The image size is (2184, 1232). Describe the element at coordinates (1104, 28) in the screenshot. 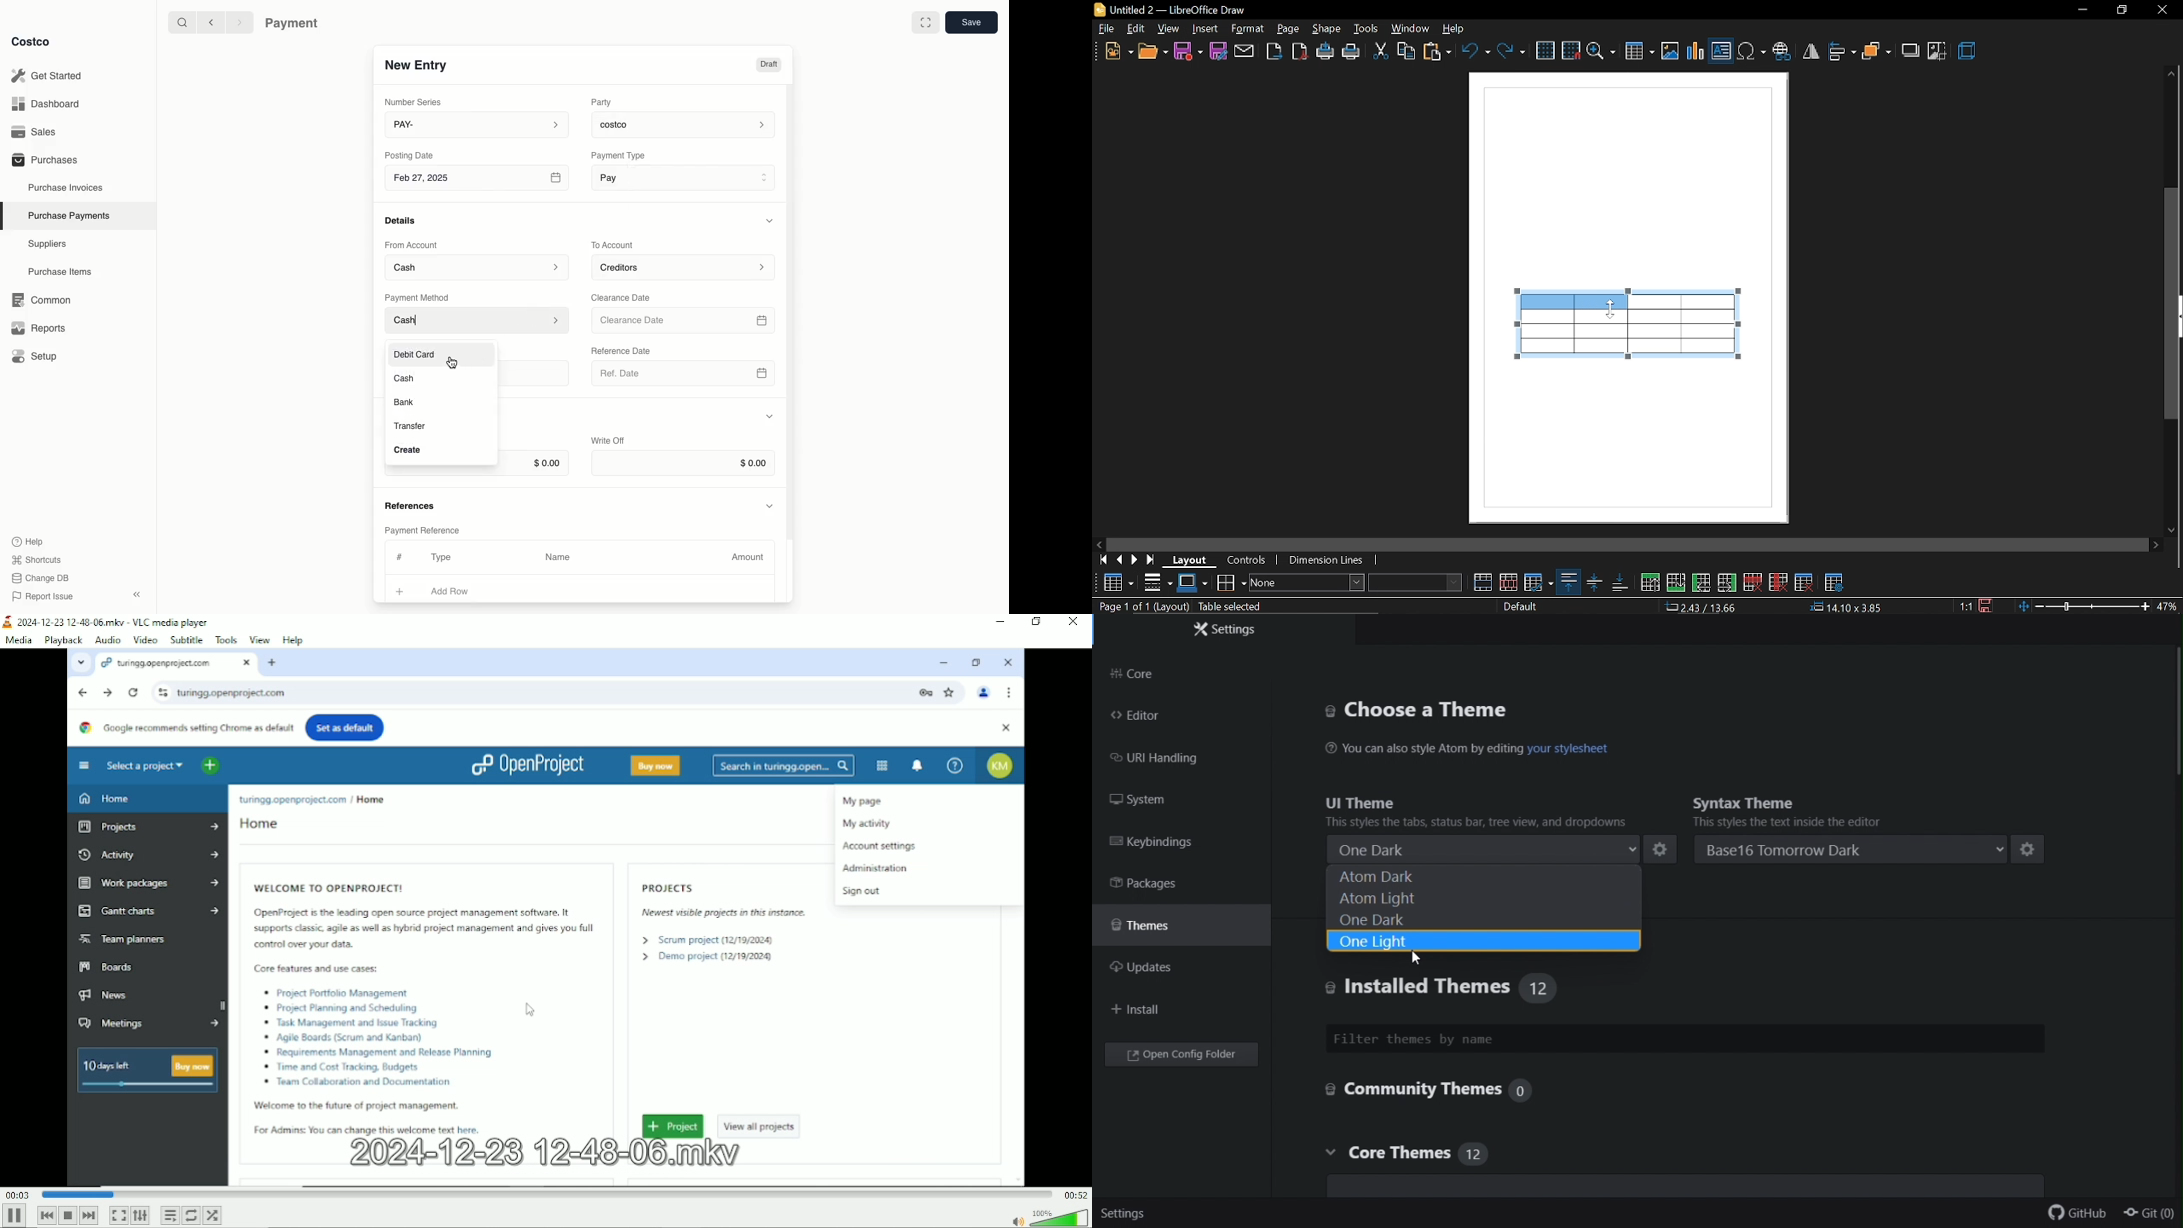

I see `file` at that location.